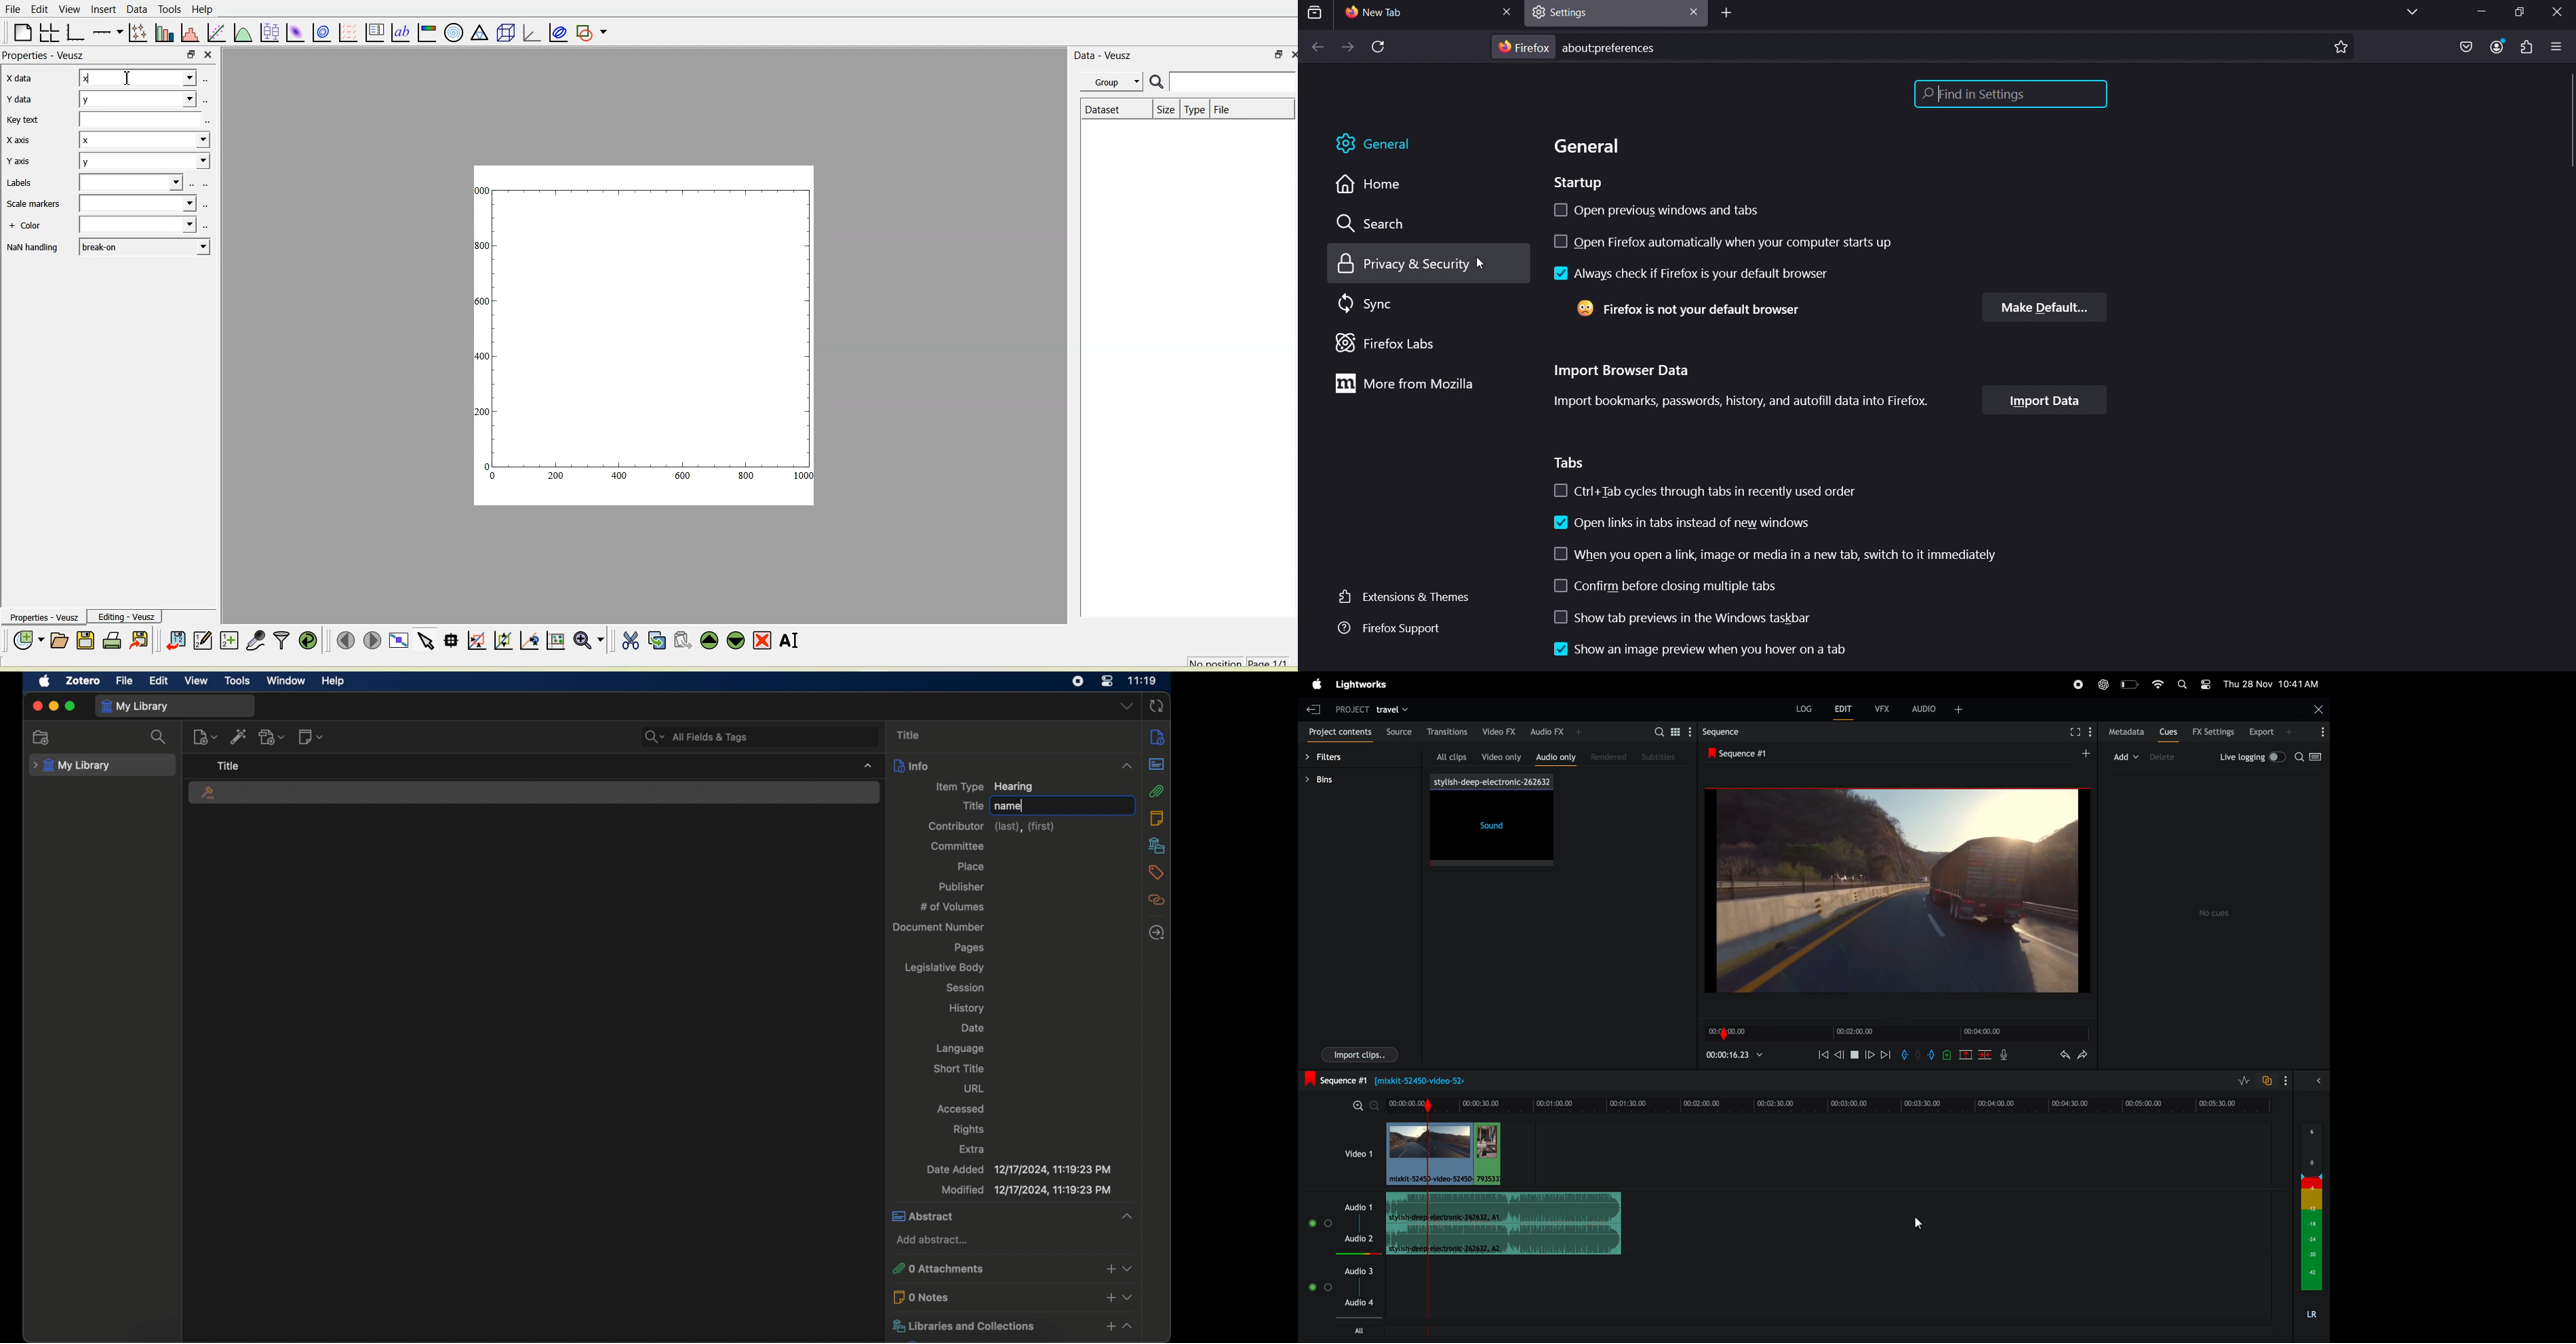  What do you see at coordinates (1222, 81) in the screenshot?
I see `Search bar` at bounding box center [1222, 81].